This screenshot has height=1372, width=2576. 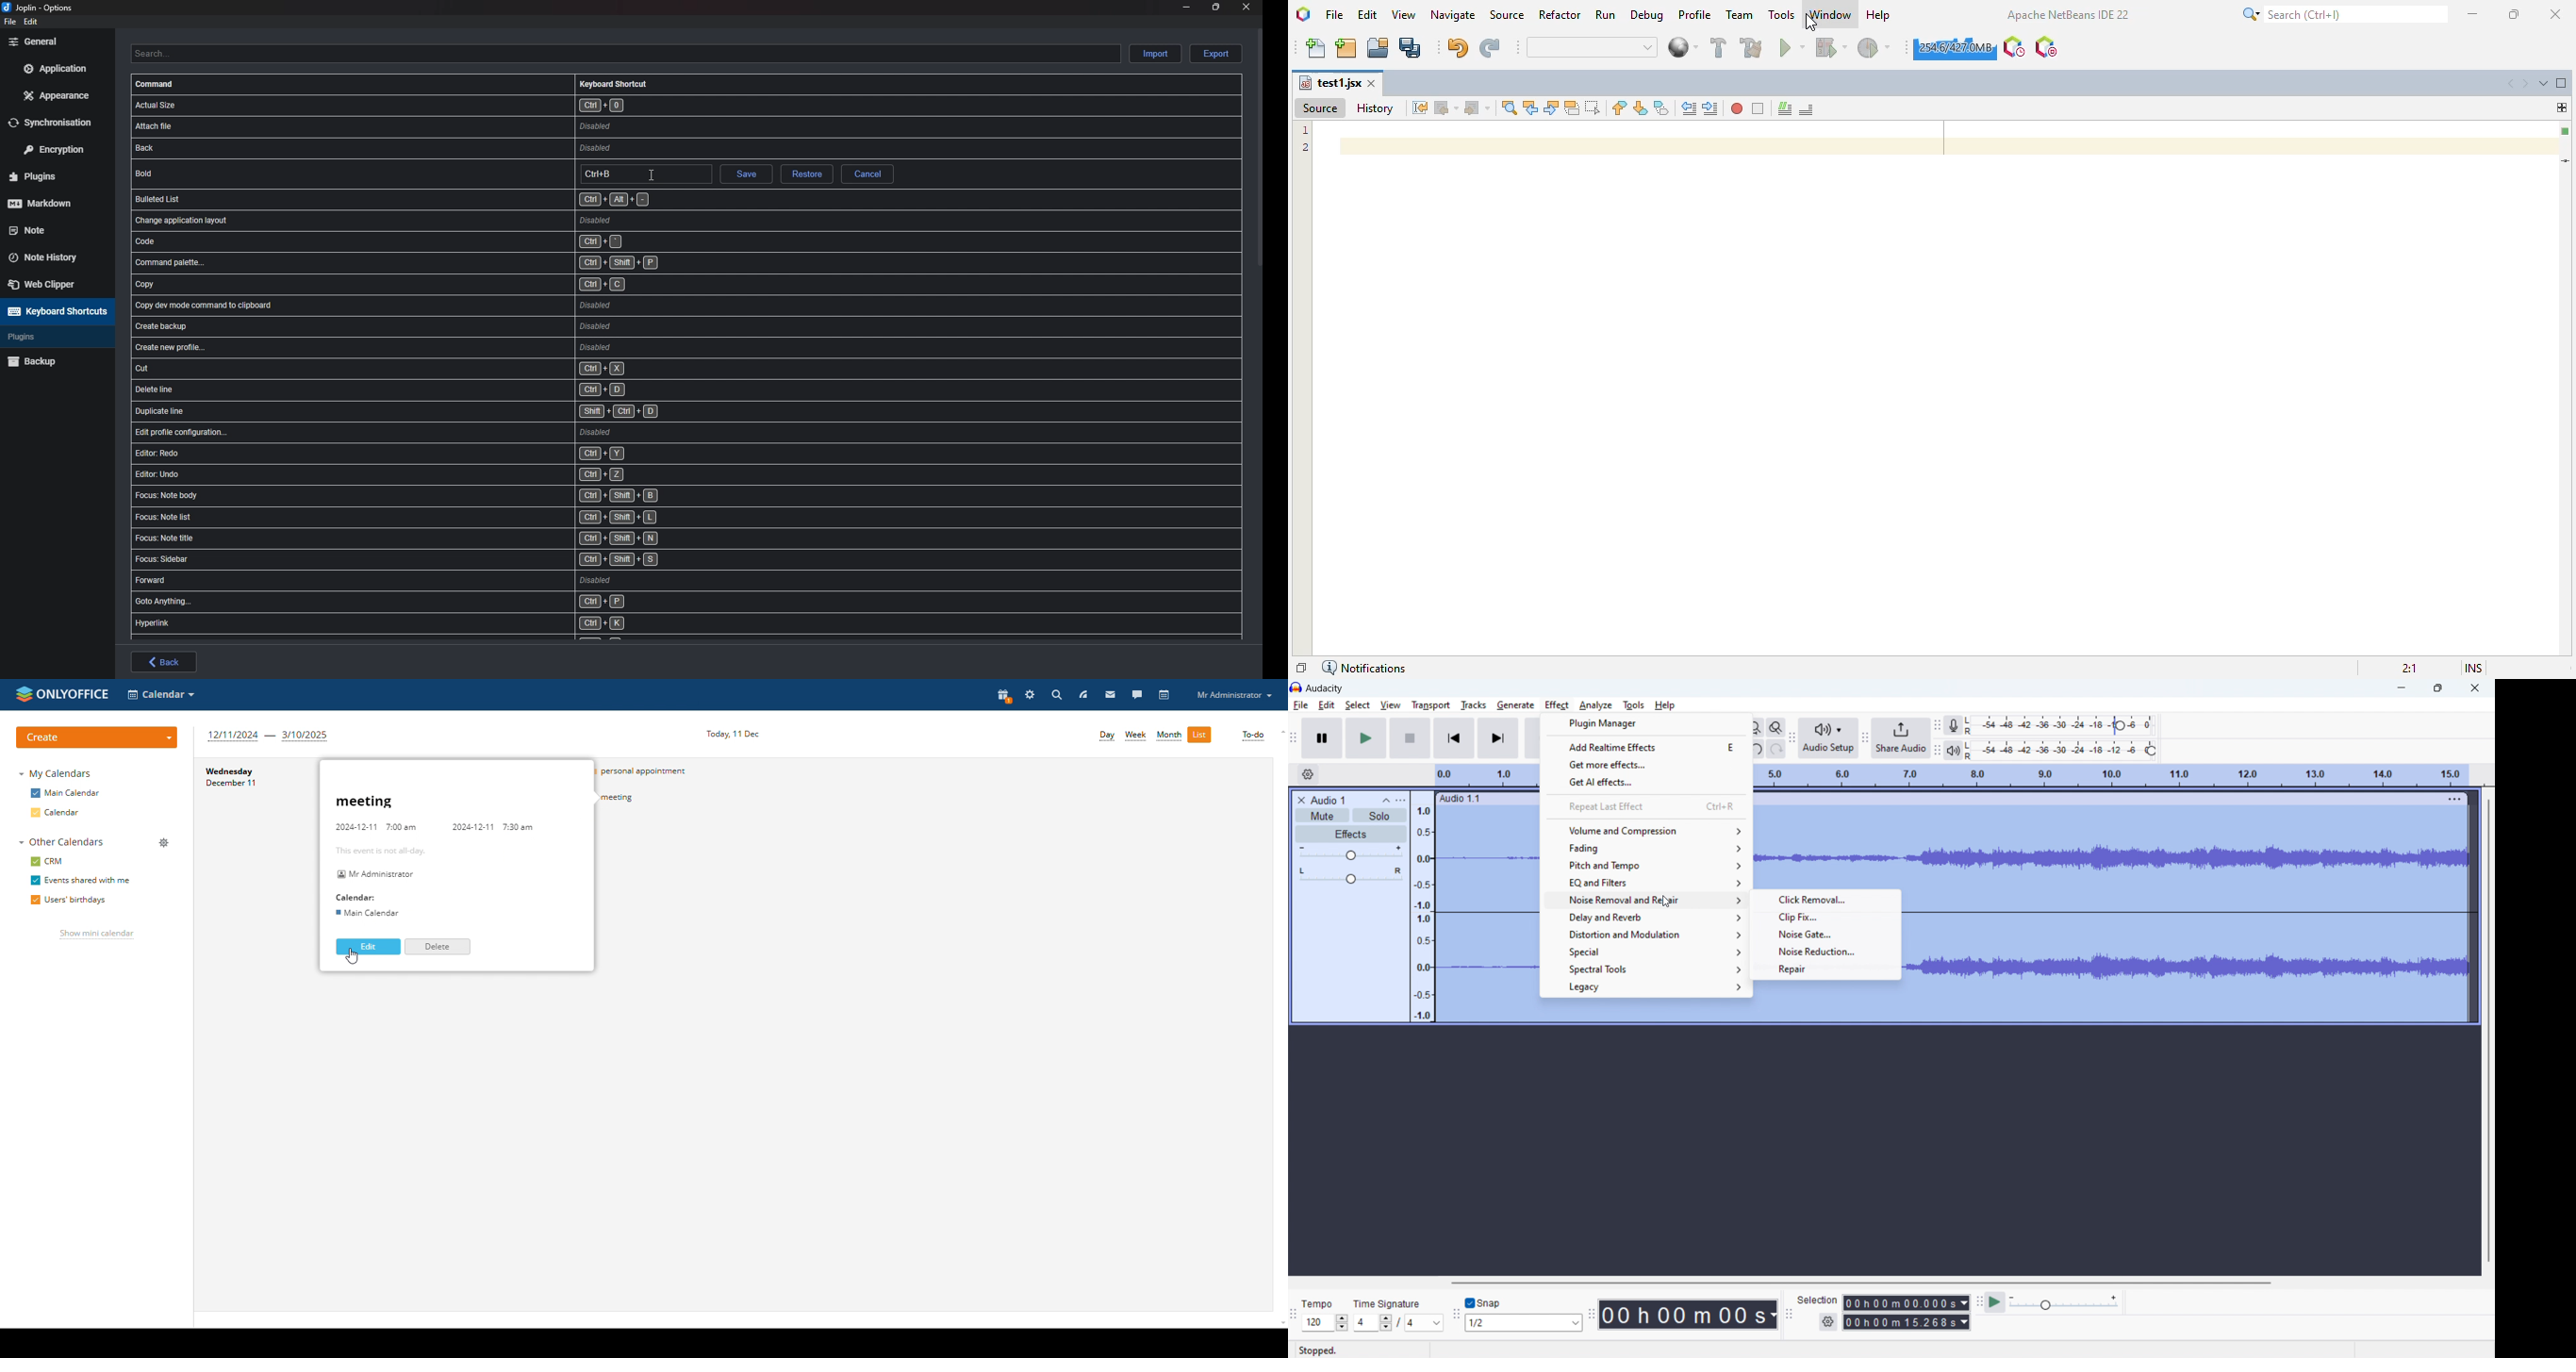 I want to click on shortcut, so click(x=432, y=519).